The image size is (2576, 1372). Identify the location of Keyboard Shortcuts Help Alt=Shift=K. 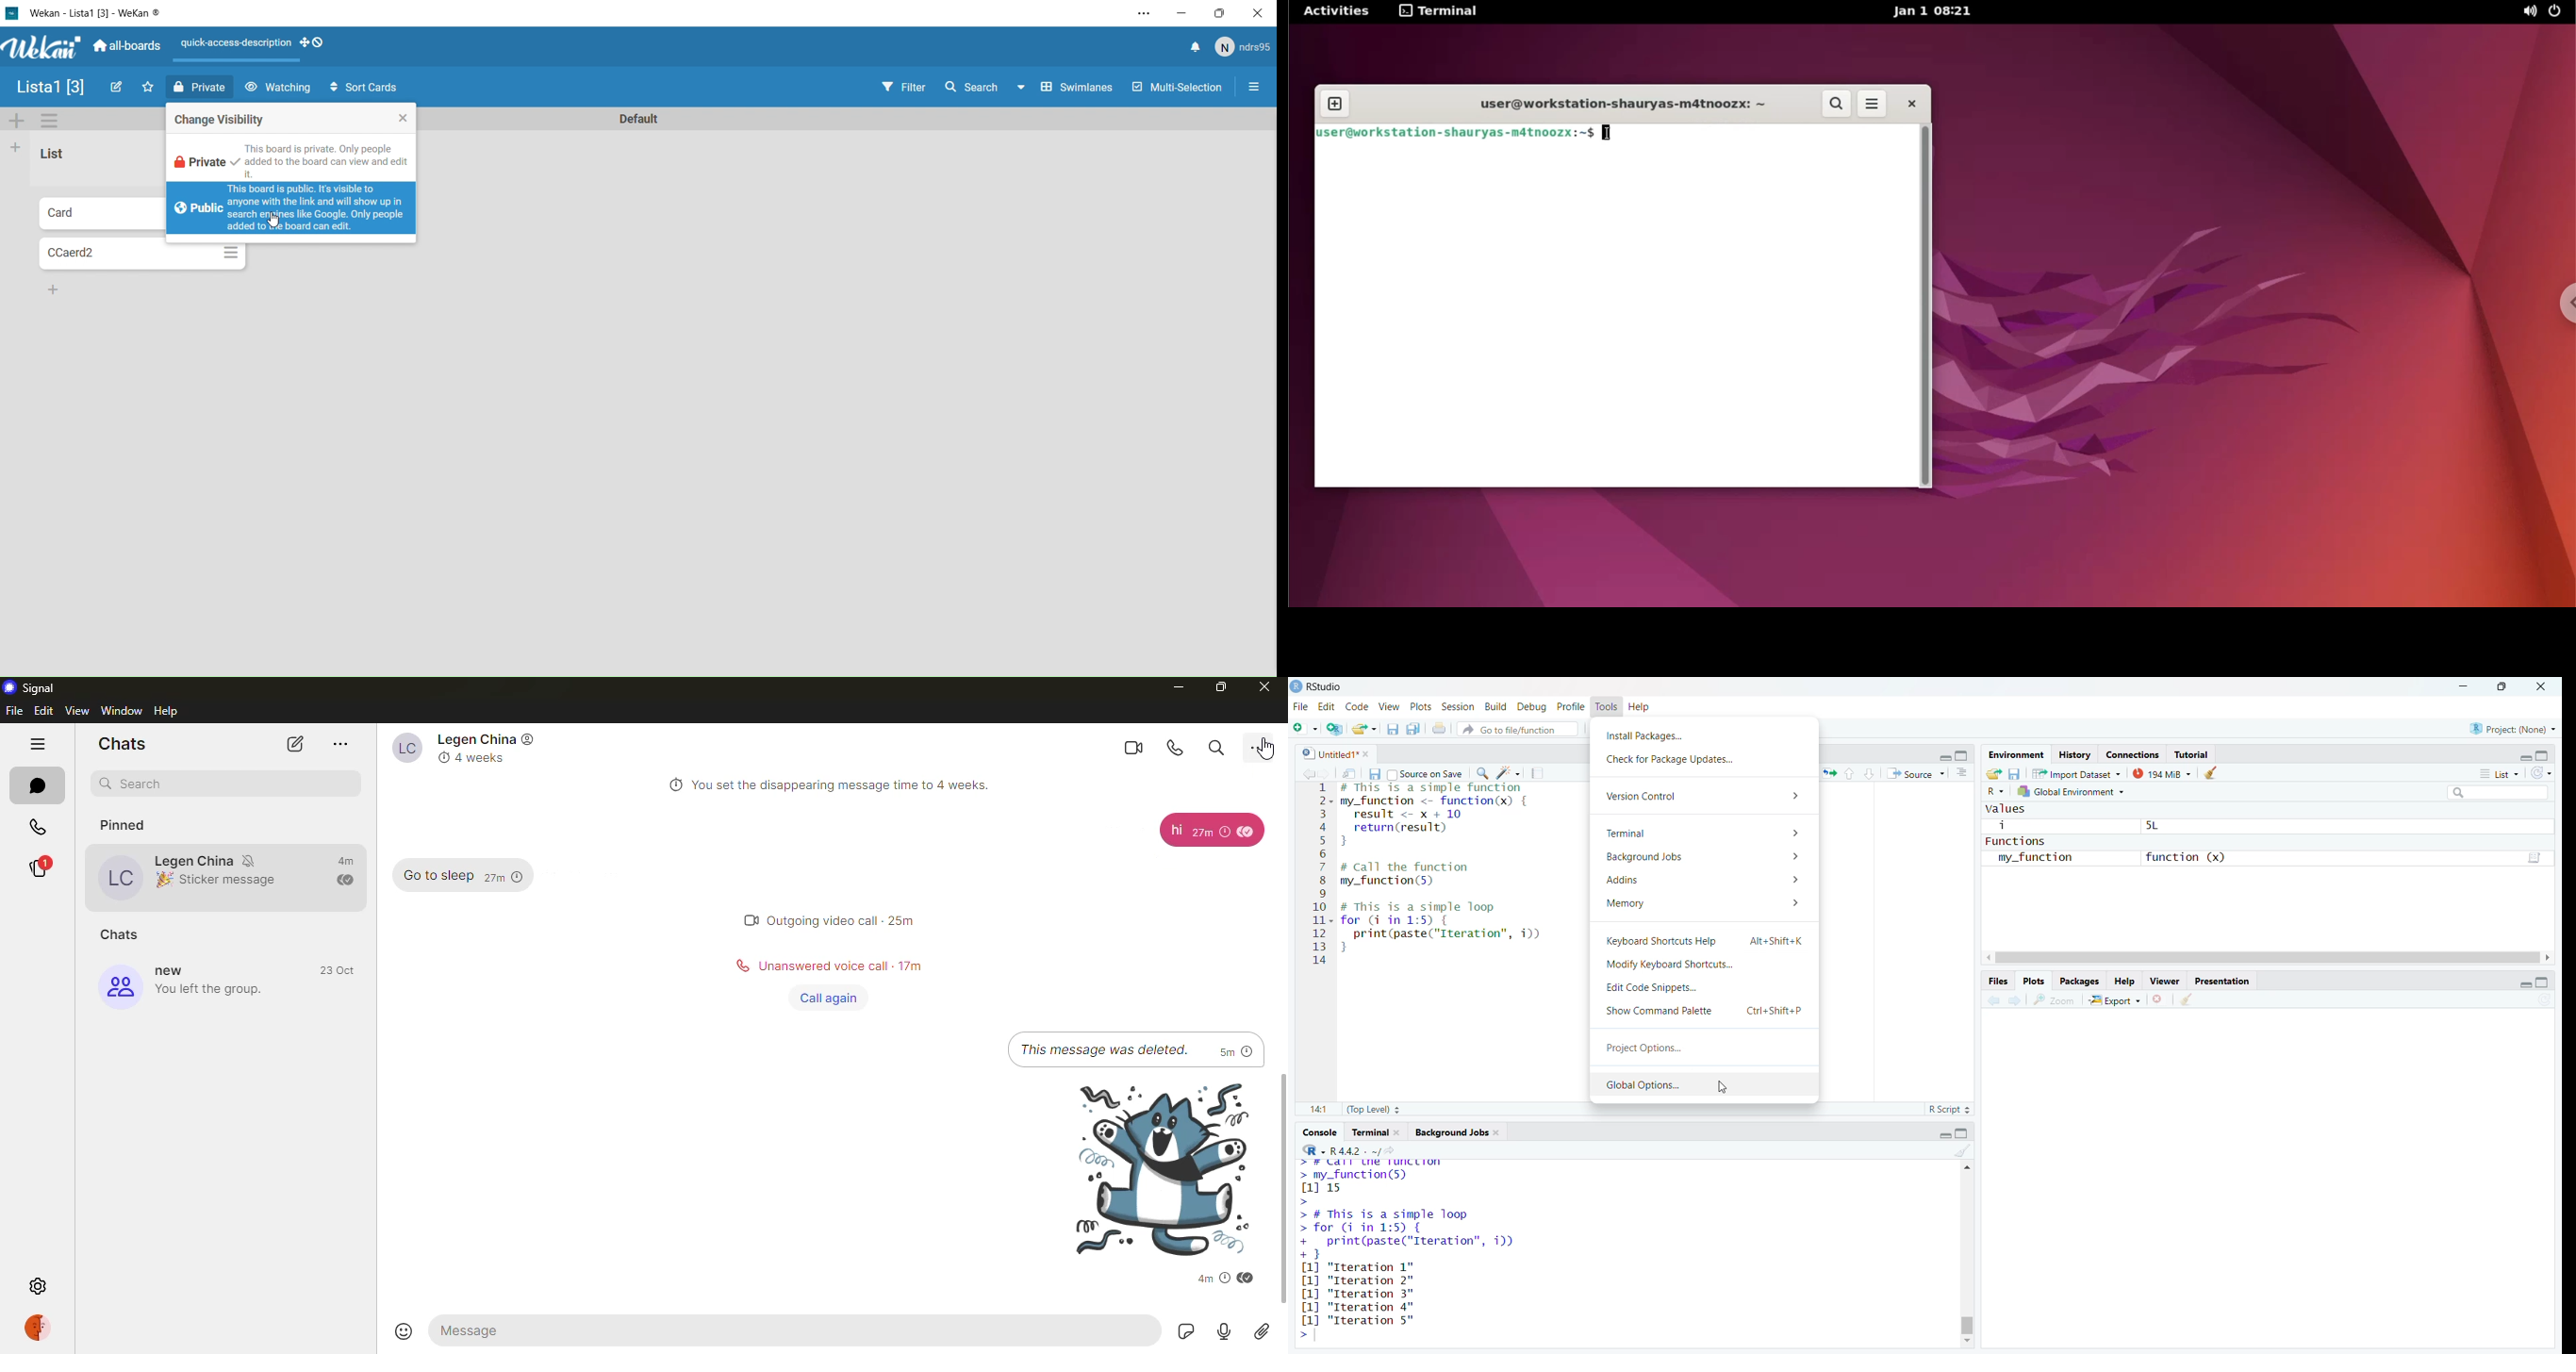
(1705, 941).